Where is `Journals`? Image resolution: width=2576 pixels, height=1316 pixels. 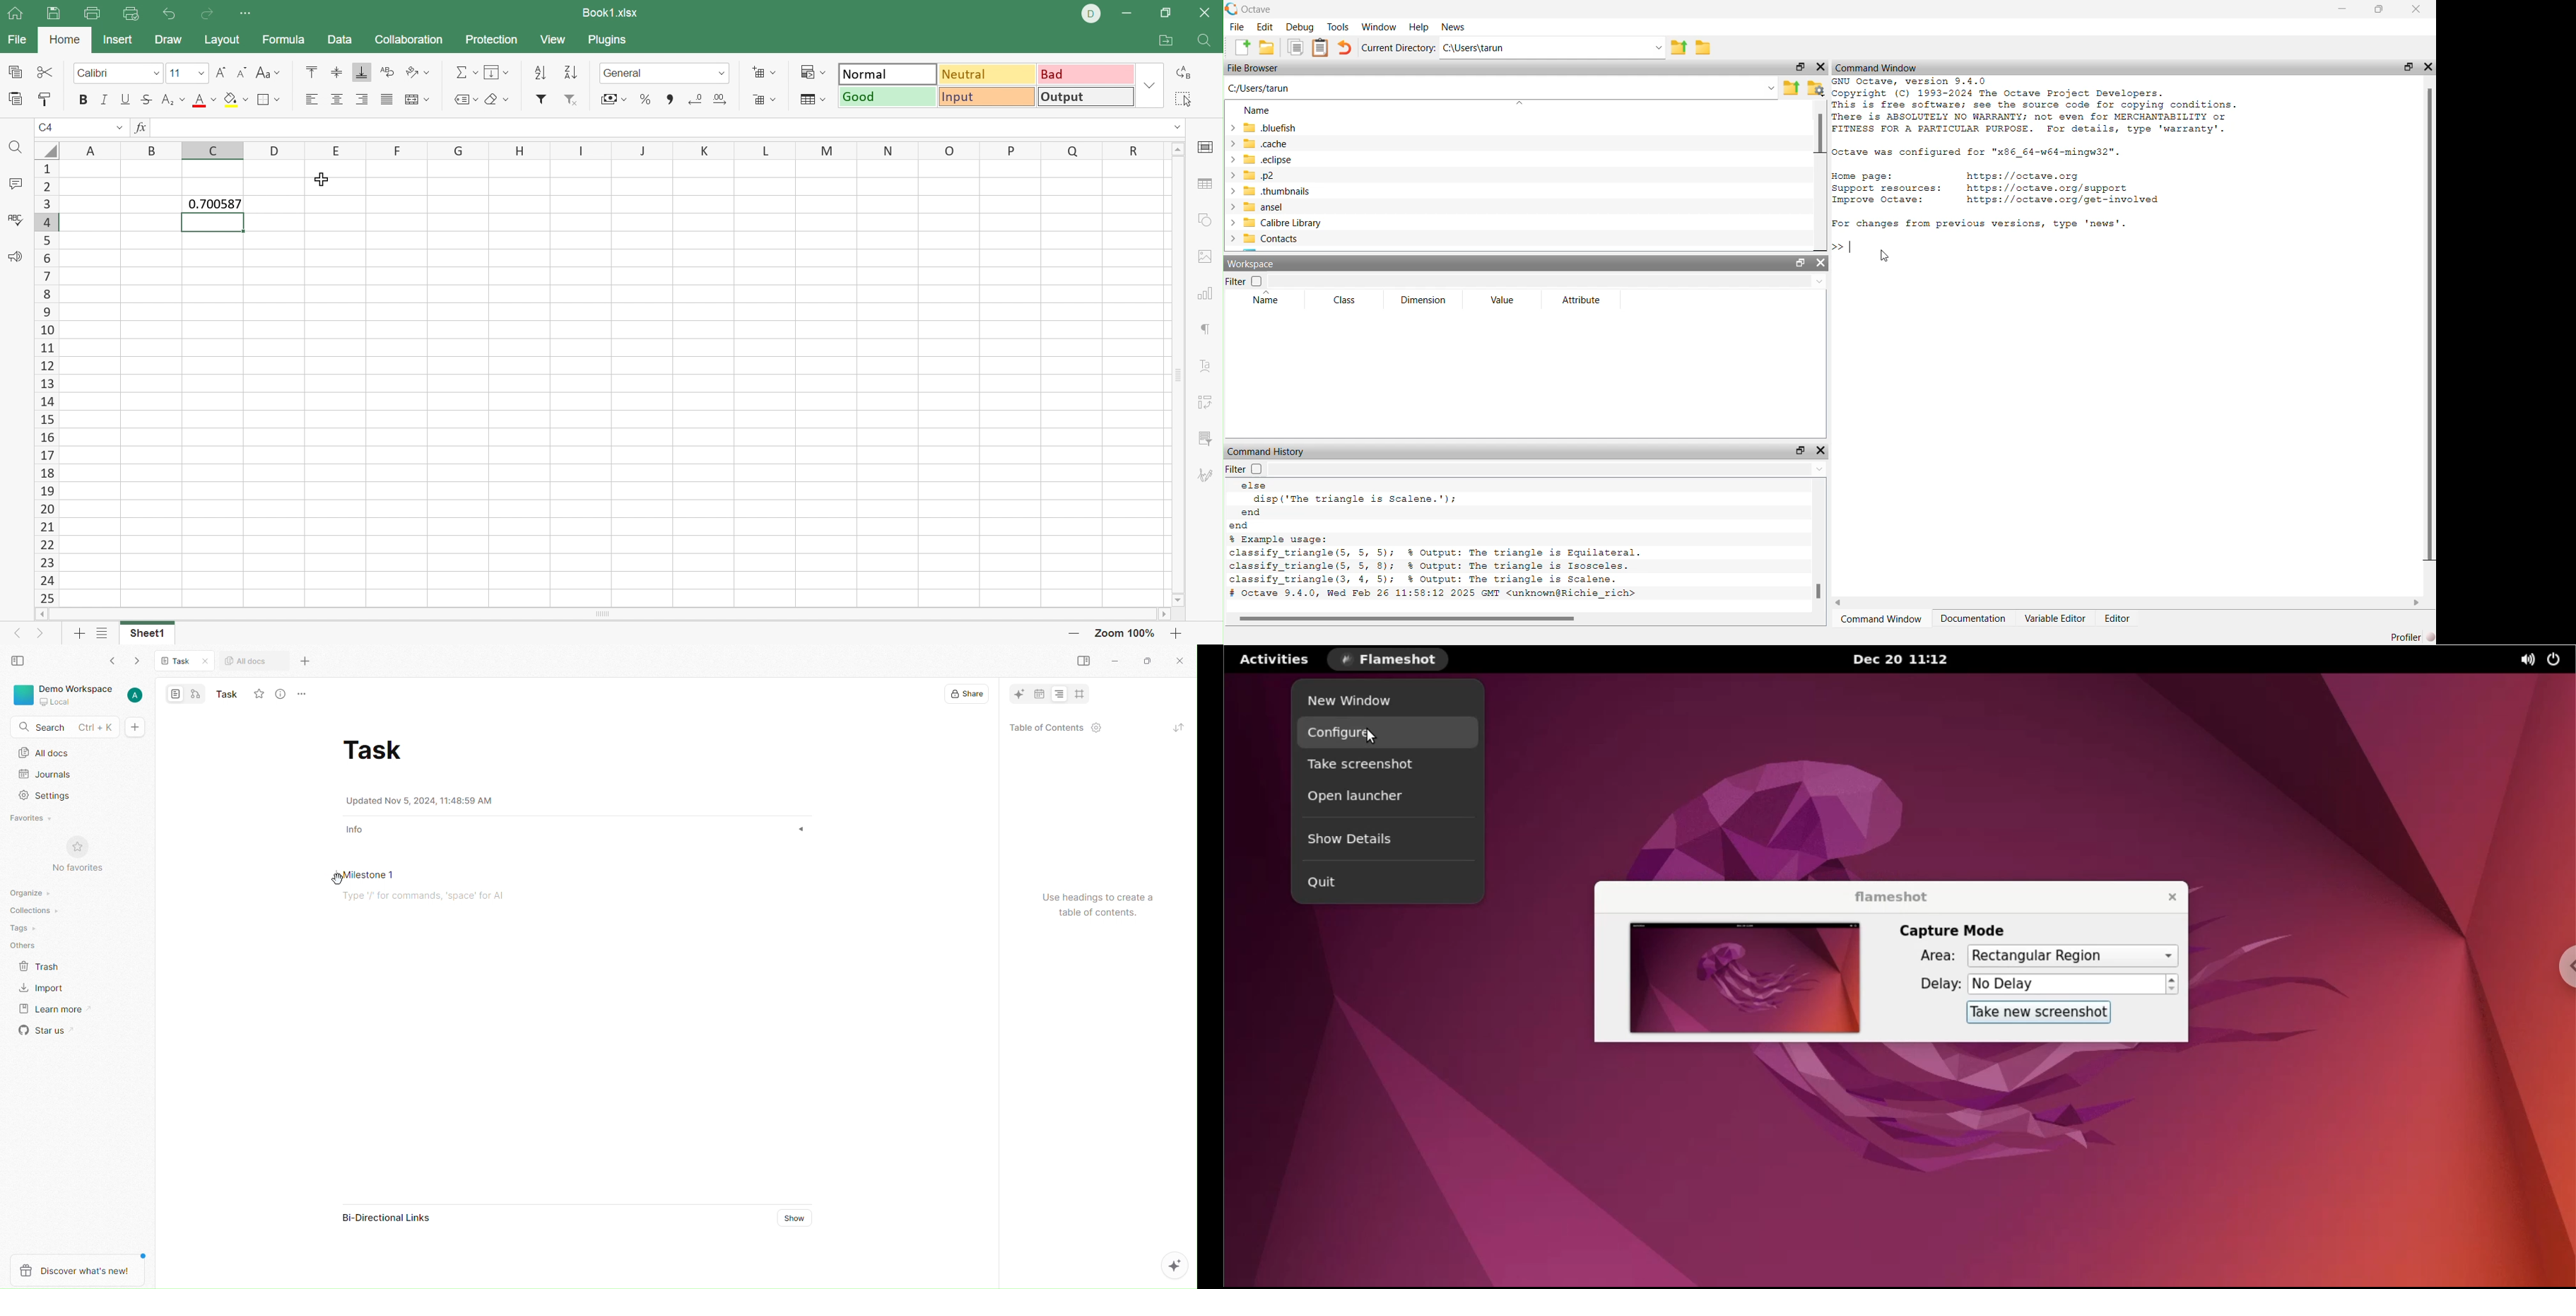
Journals is located at coordinates (54, 775).